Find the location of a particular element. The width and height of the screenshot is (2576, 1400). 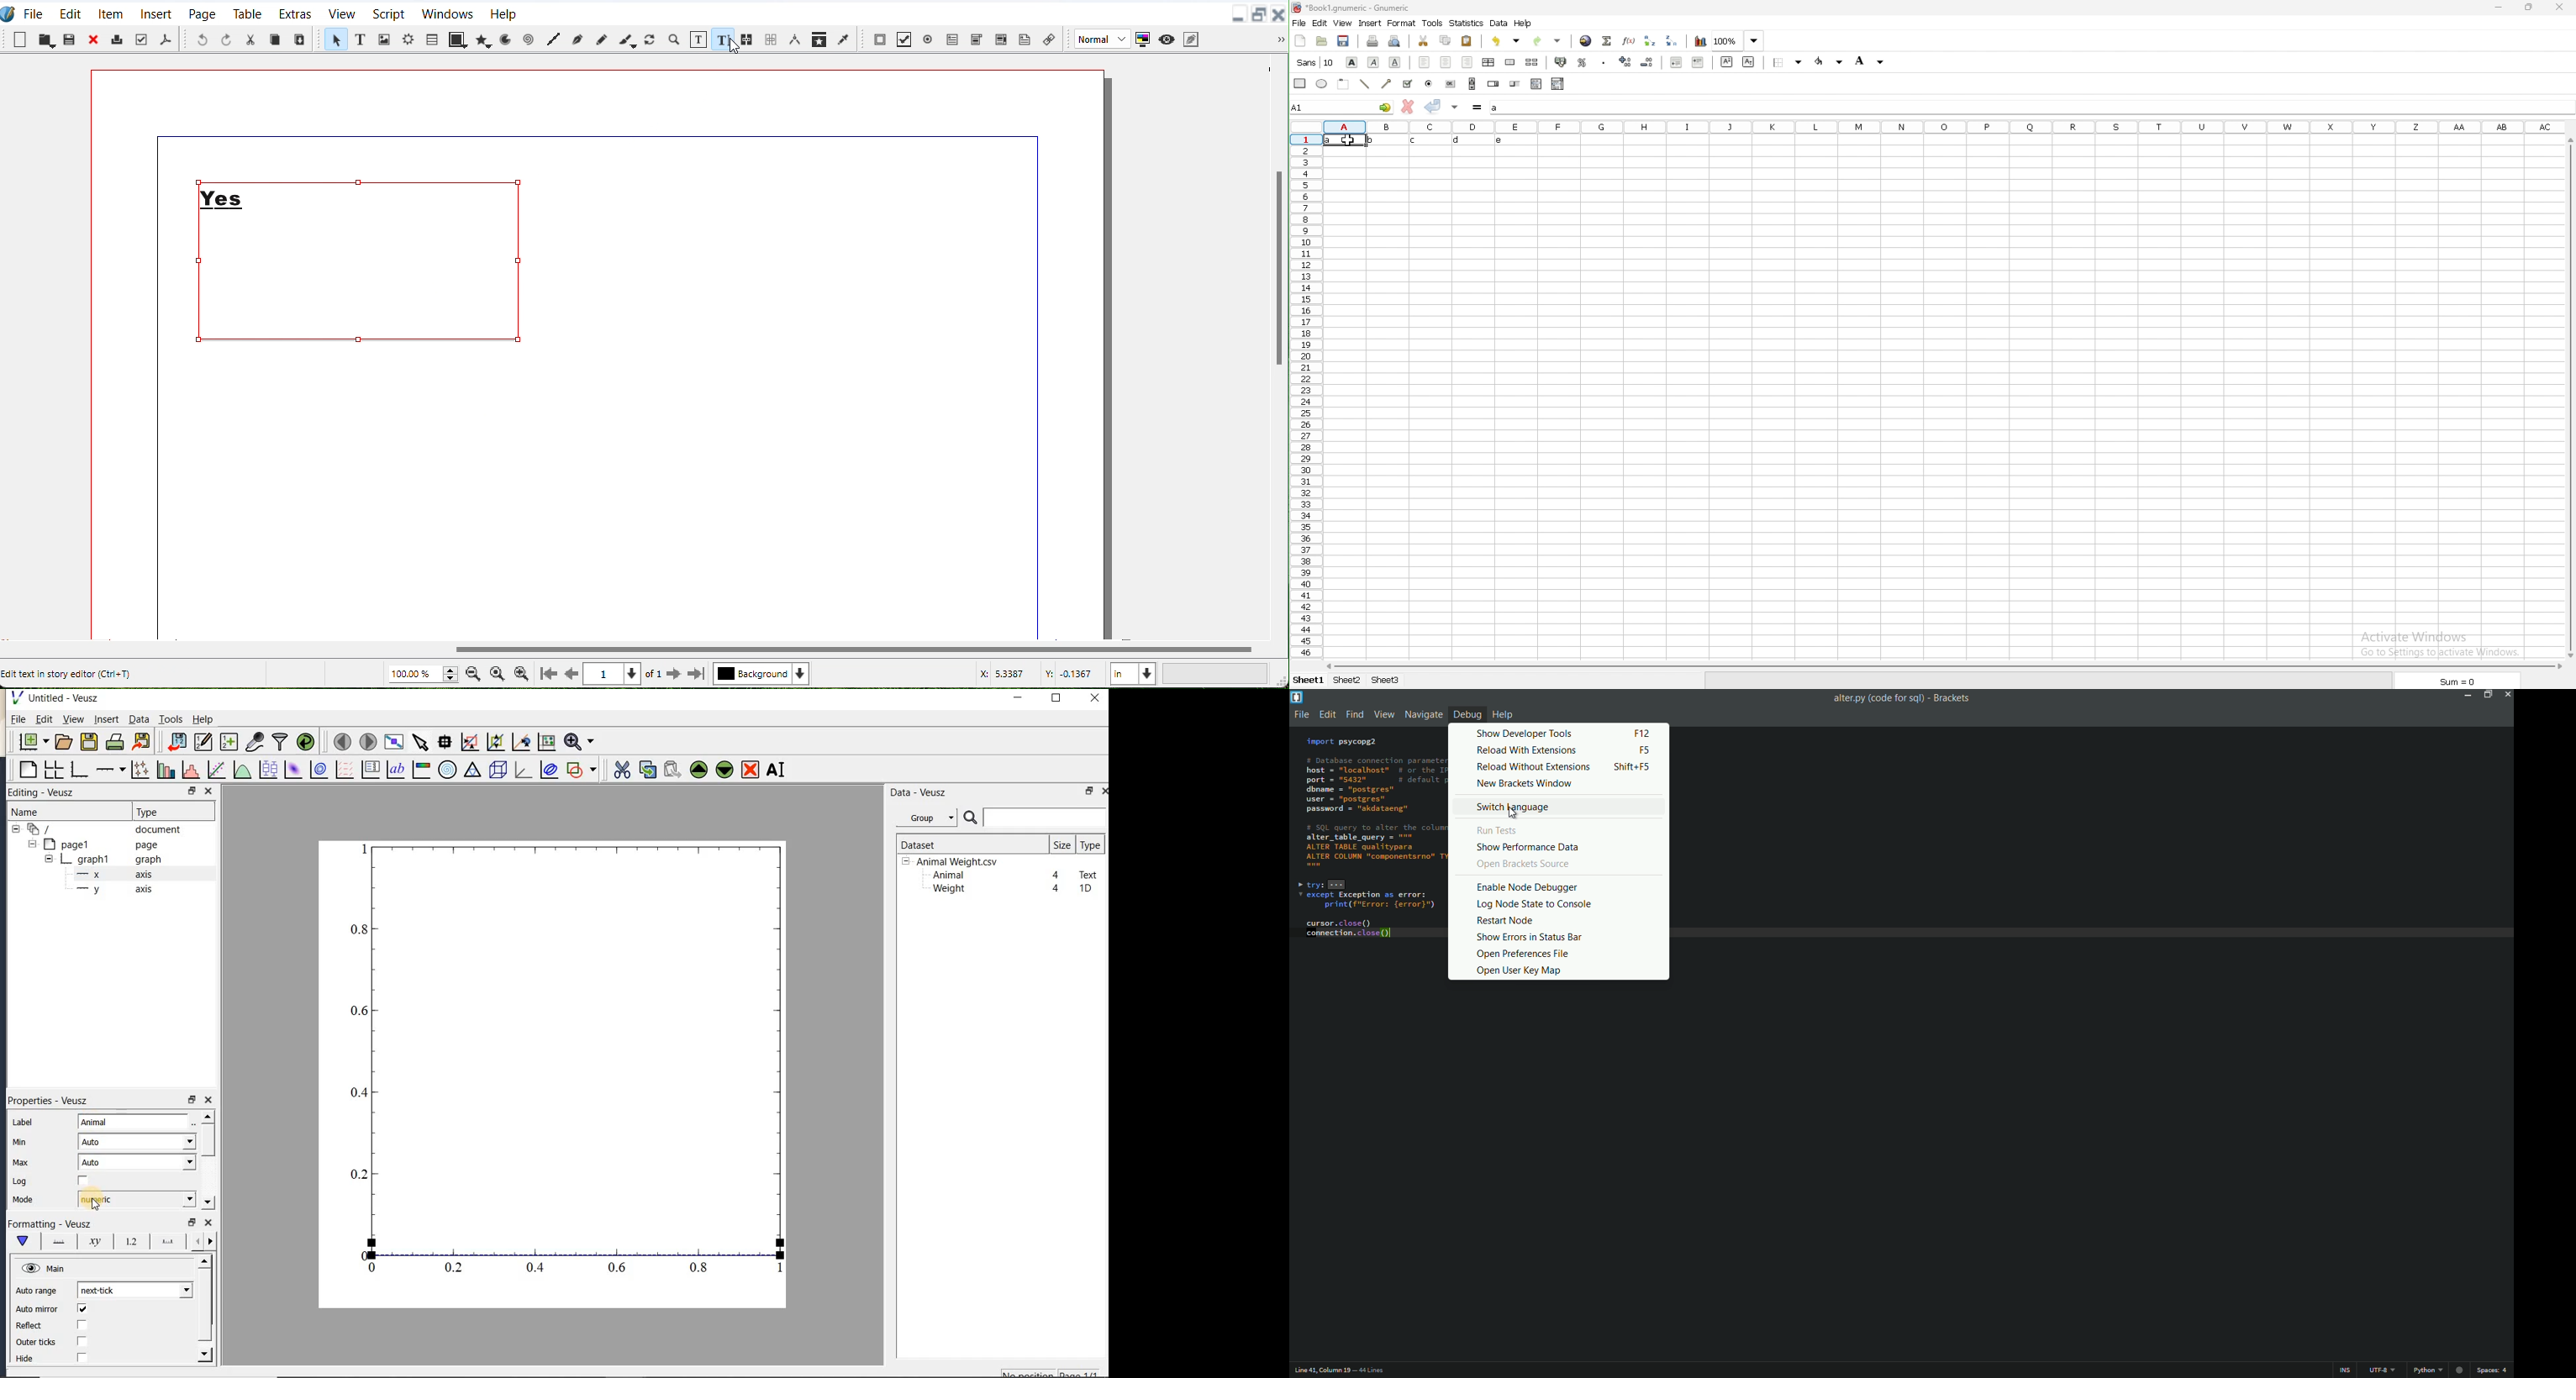

Zoom Out is located at coordinates (473, 673).